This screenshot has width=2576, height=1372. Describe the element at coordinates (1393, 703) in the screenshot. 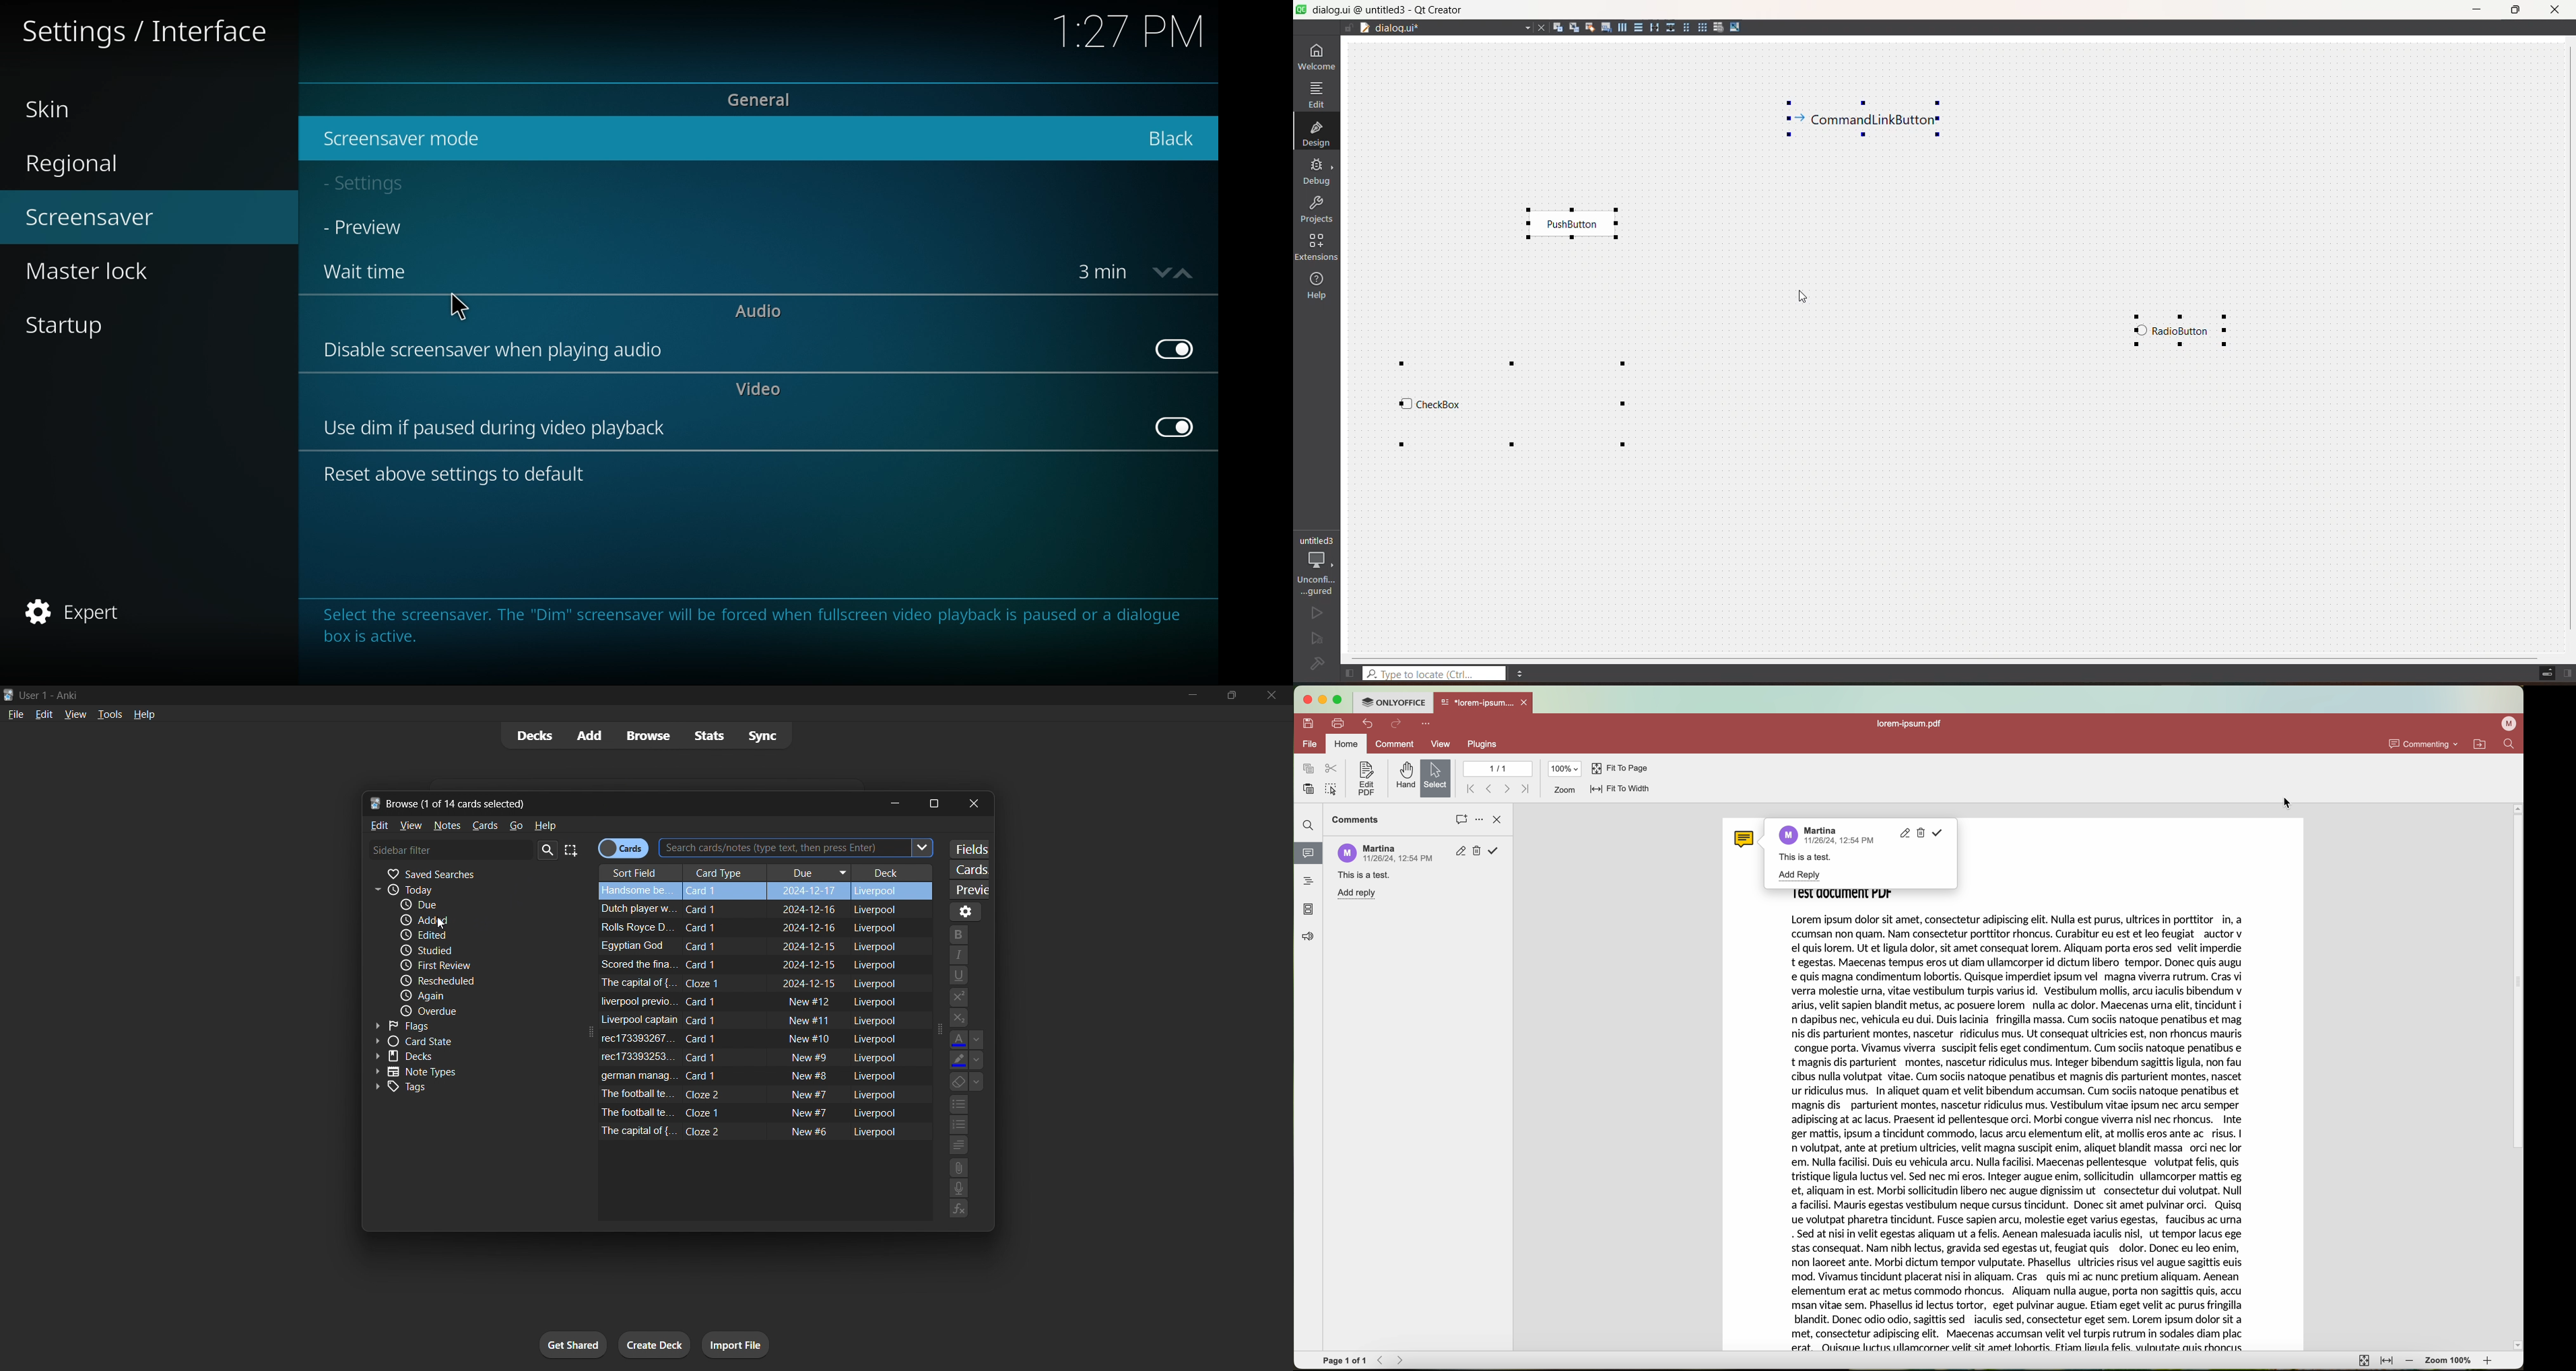

I see `ONLYOFFICE` at that location.